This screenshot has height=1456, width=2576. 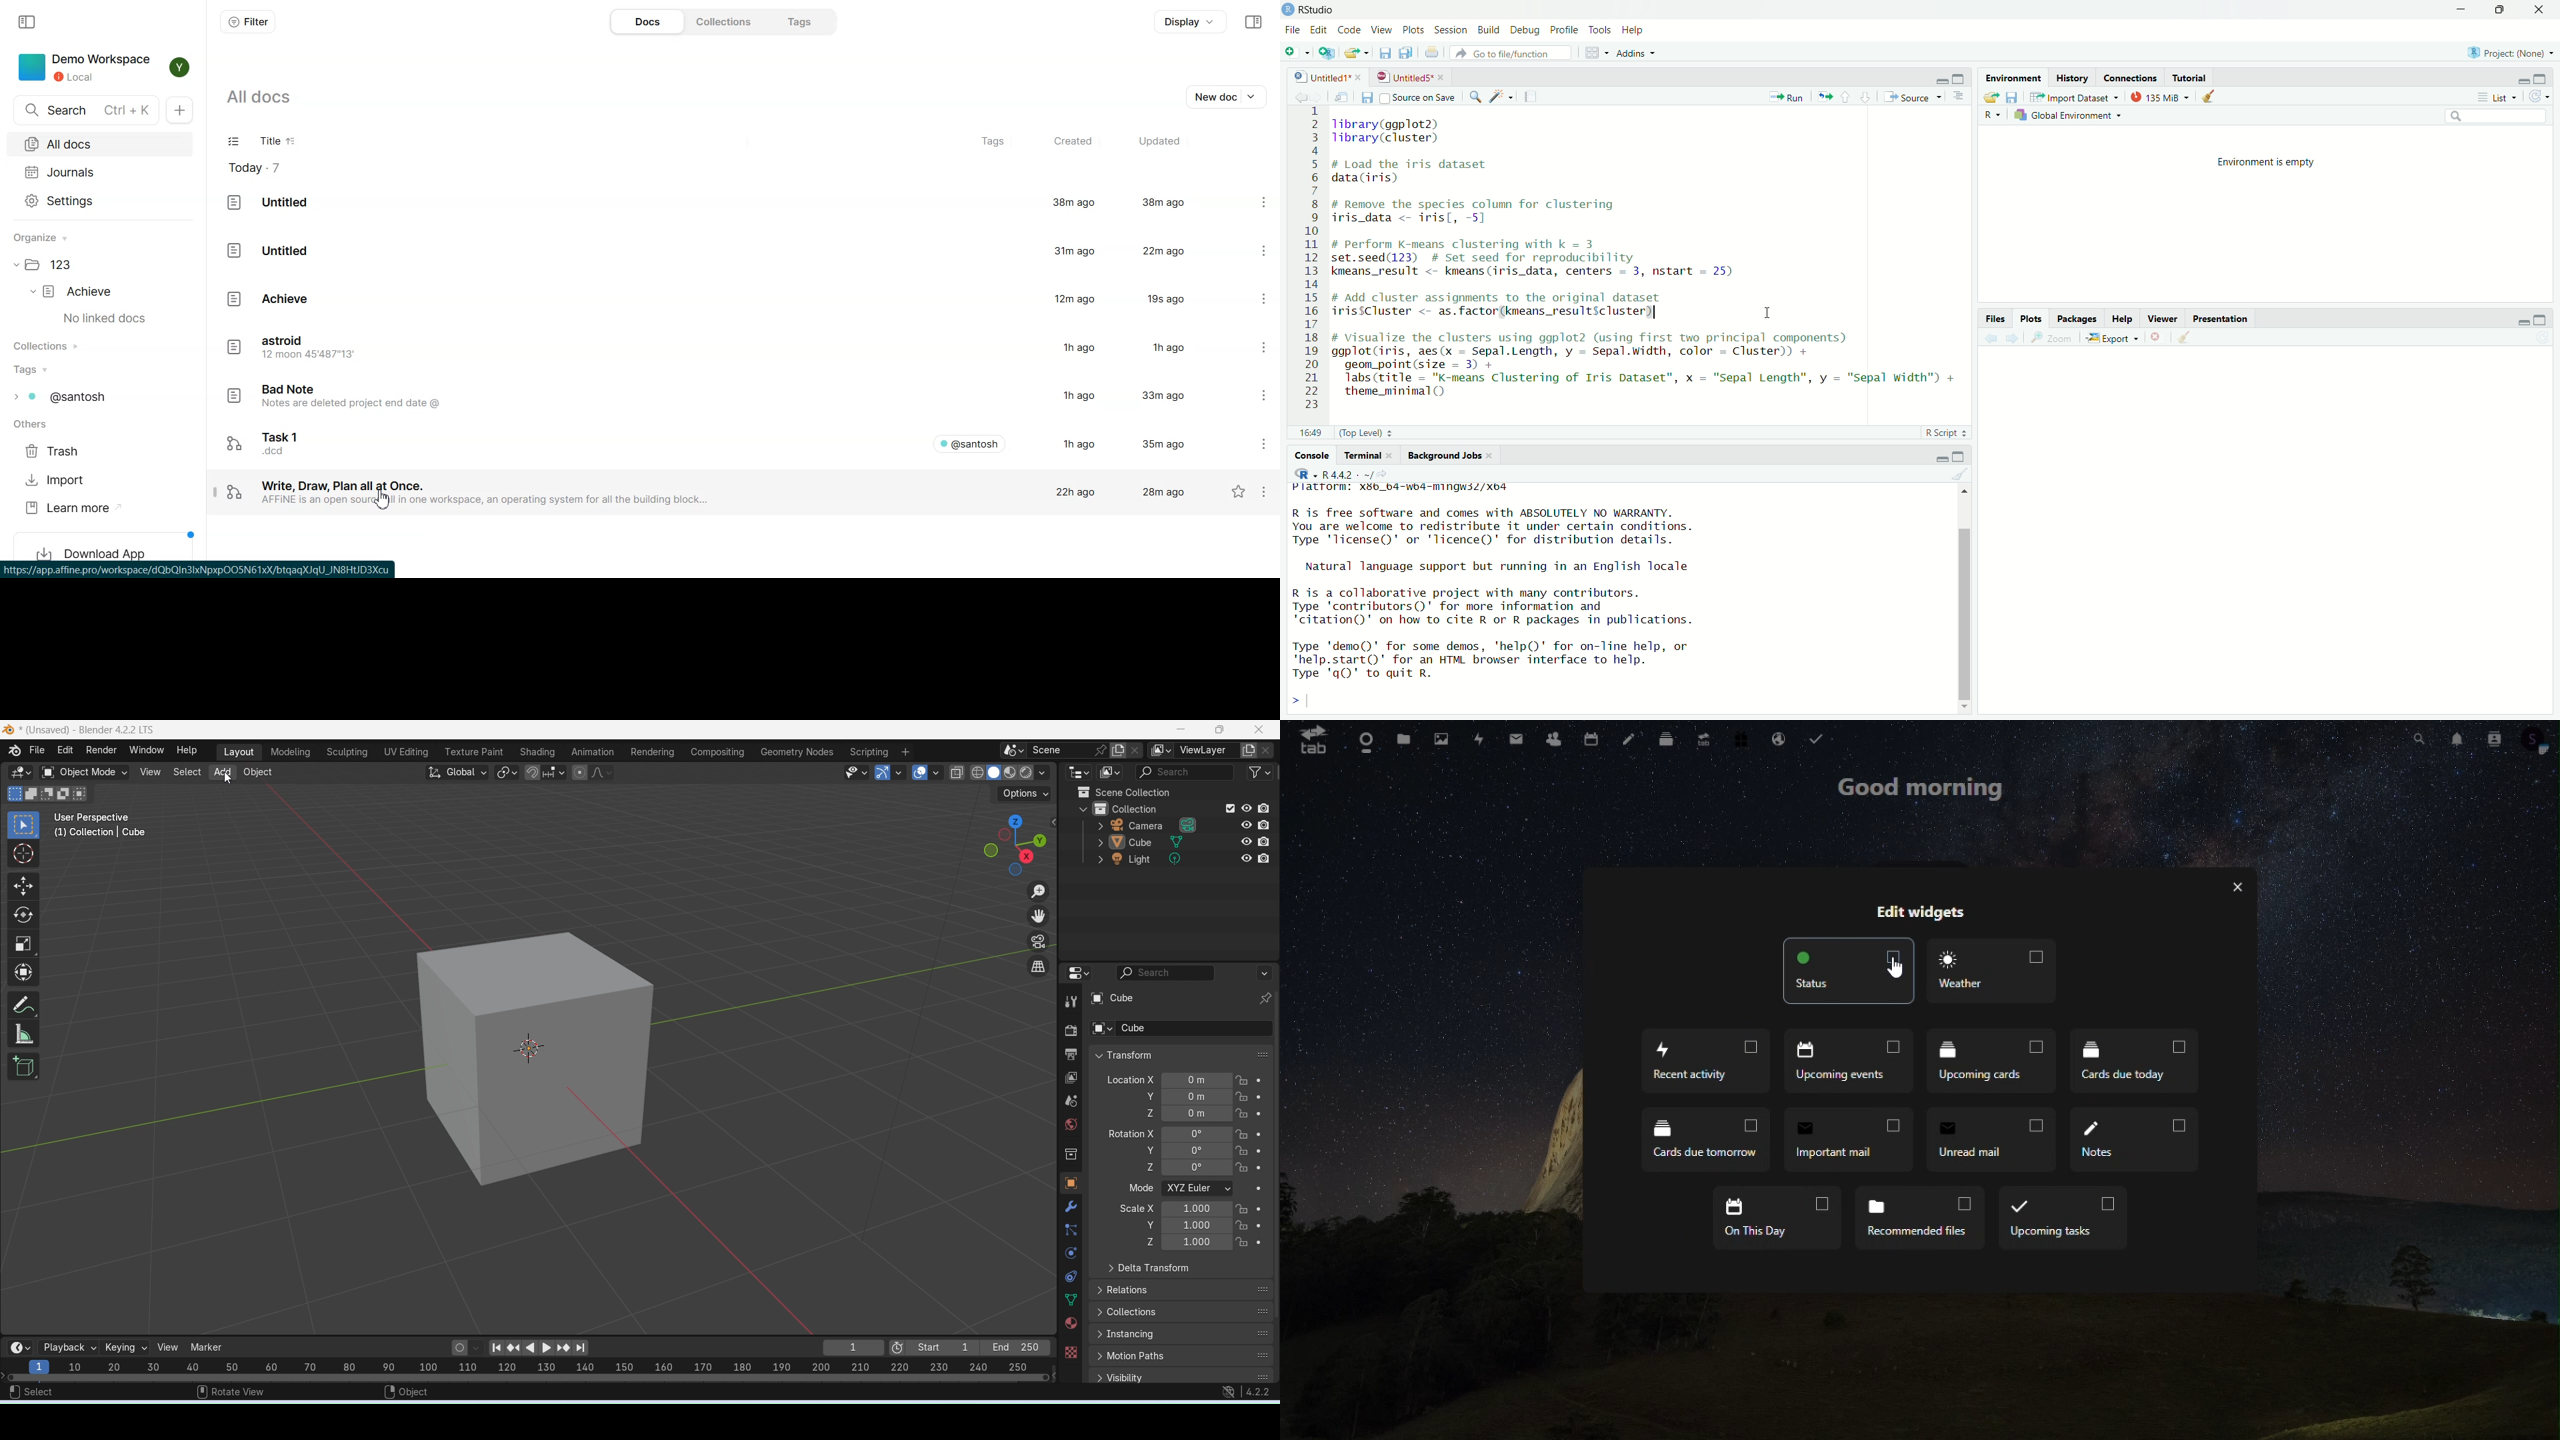 What do you see at coordinates (1941, 79) in the screenshot?
I see `minimize` at bounding box center [1941, 79].